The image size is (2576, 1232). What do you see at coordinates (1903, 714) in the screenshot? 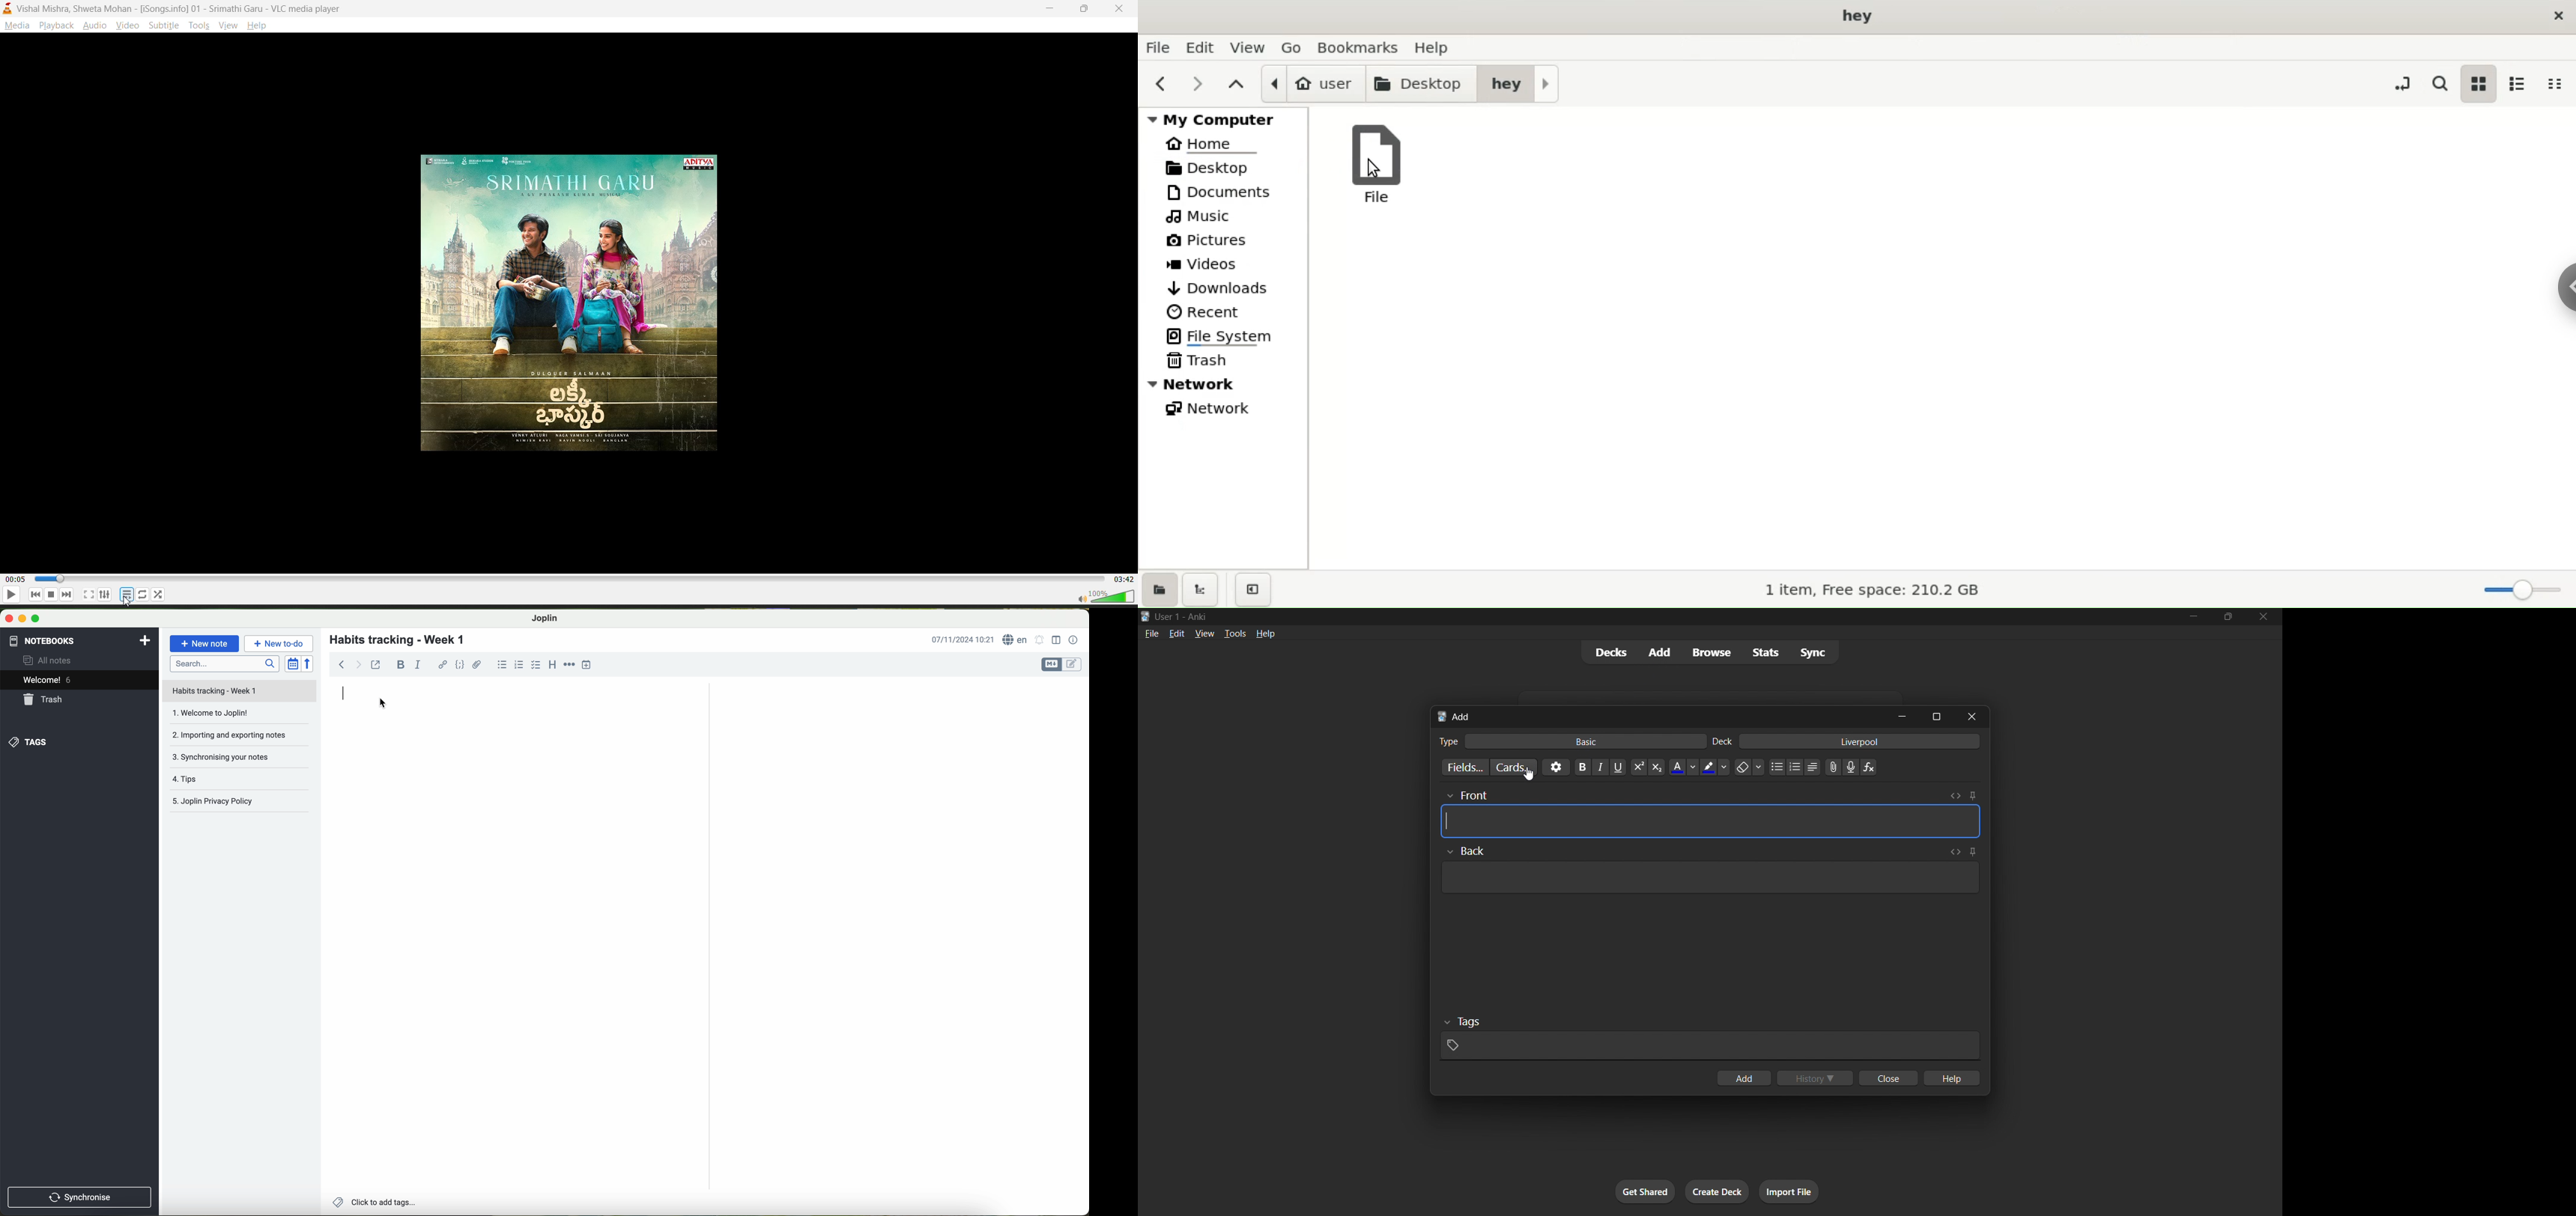
I see `minimize` at bounding box center [1903, 714].